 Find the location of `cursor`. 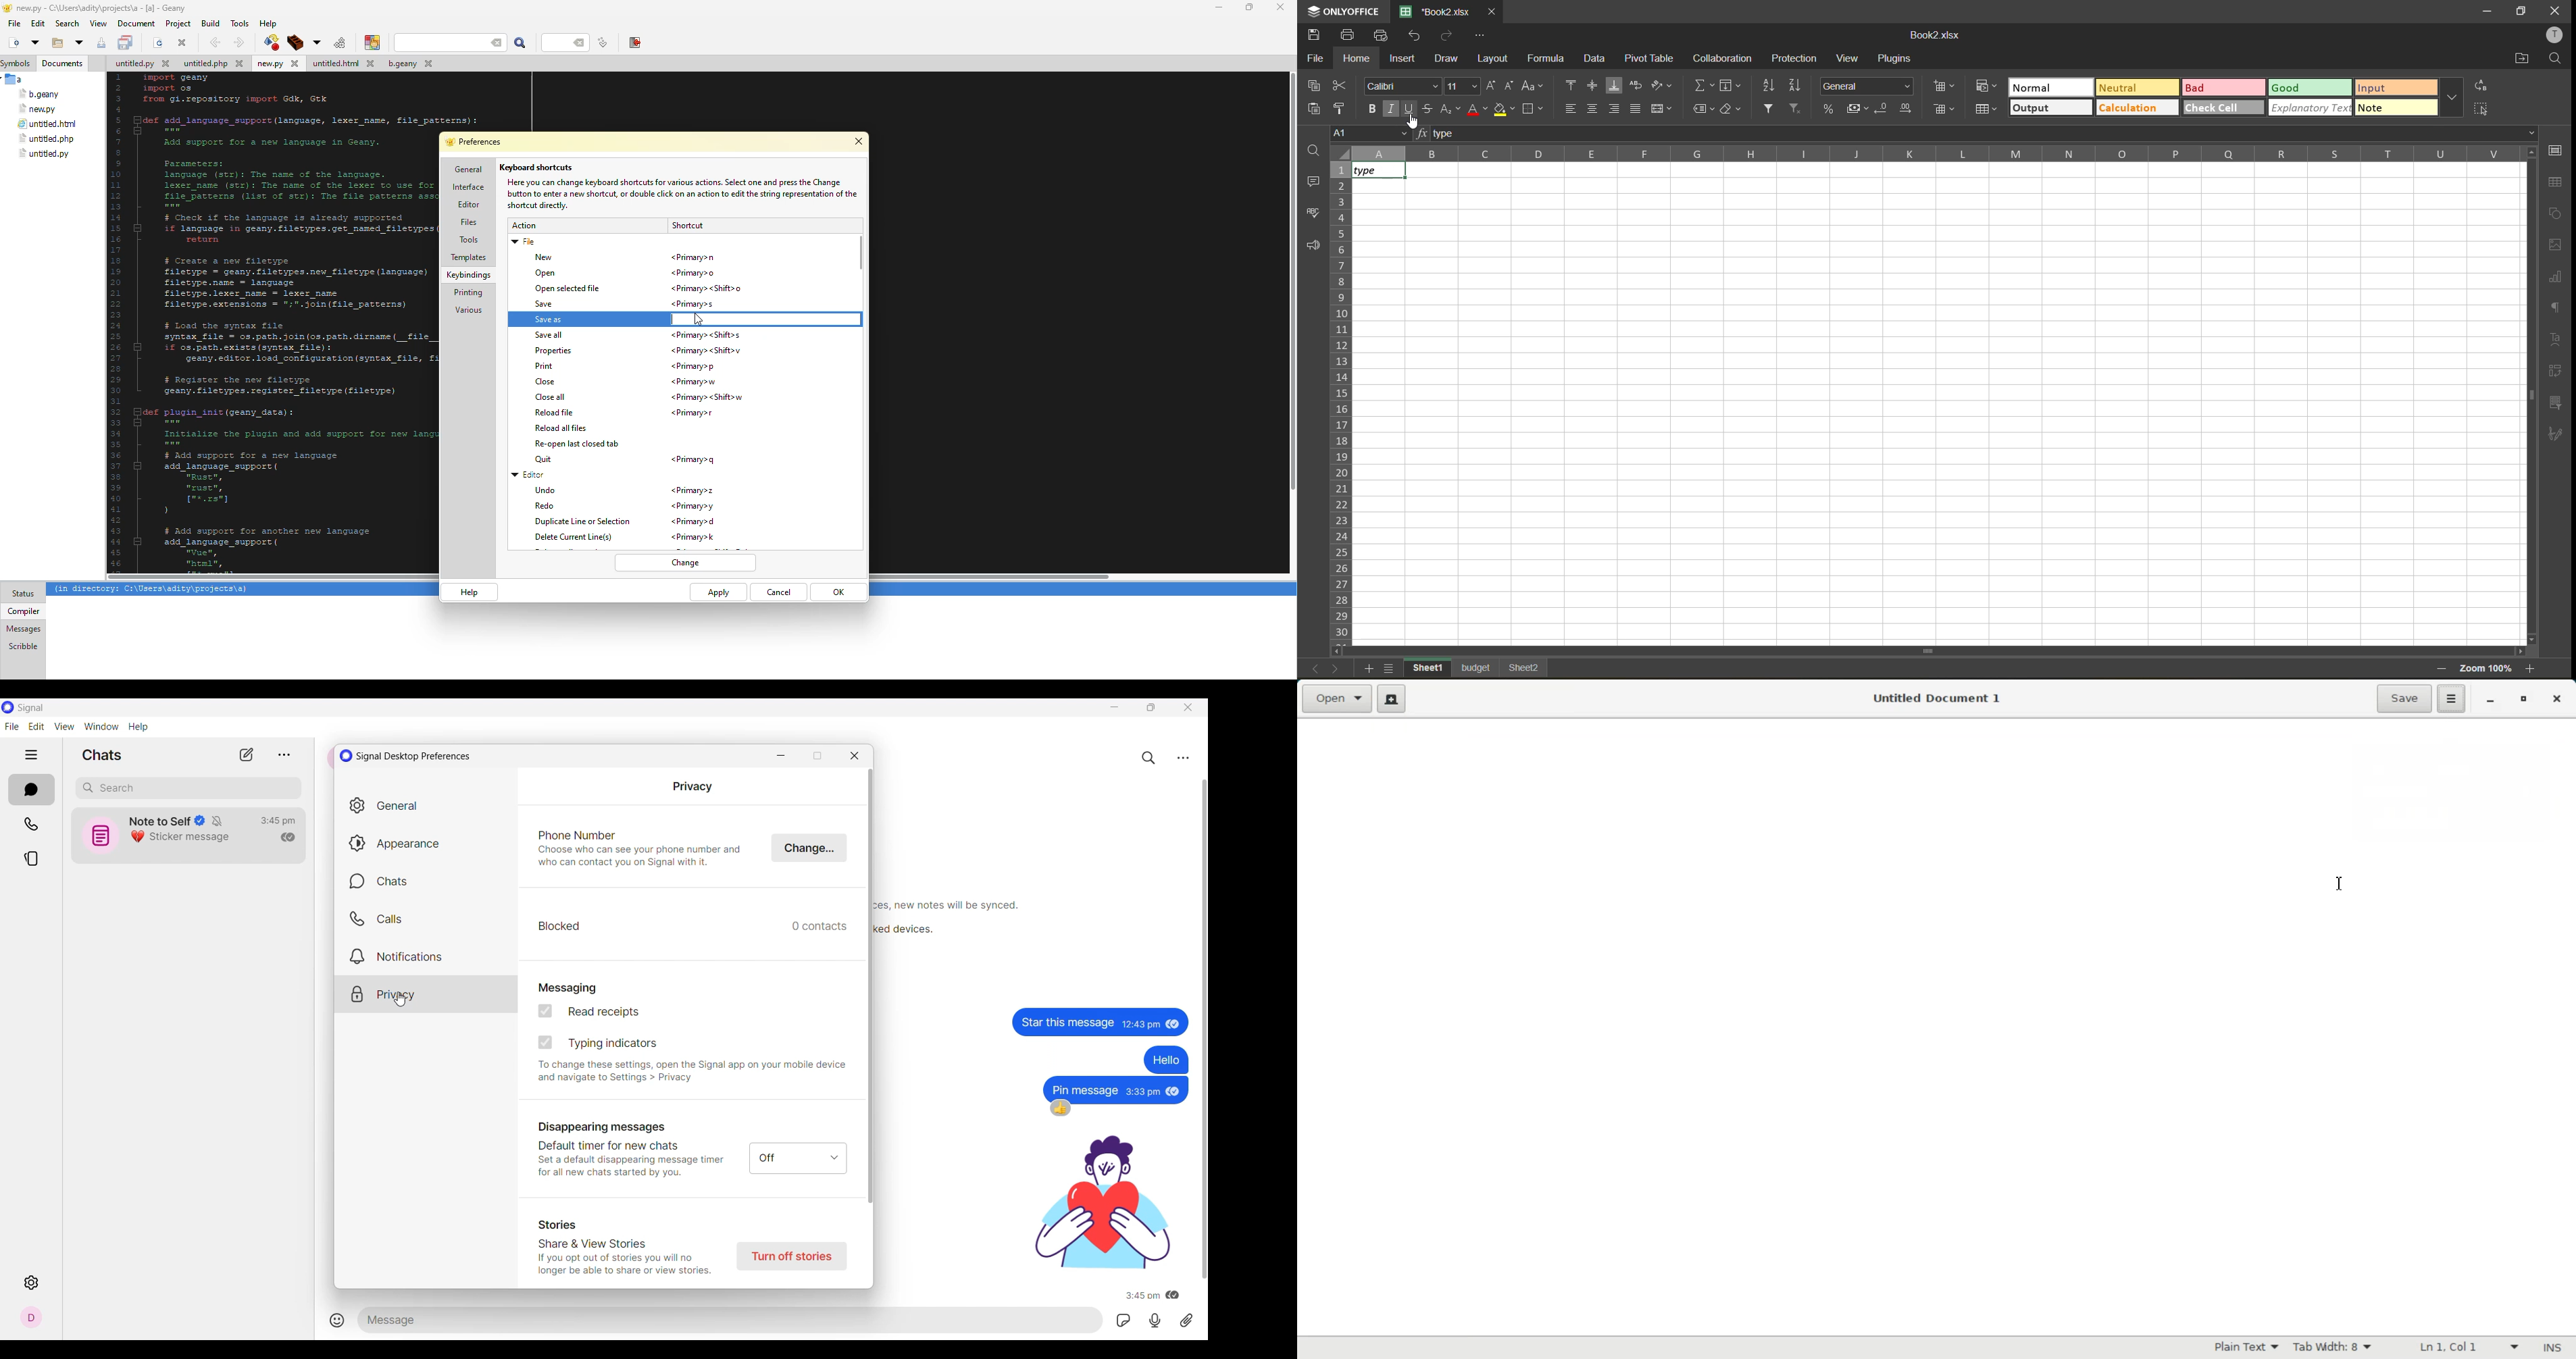

cursor is located at coordinates (1413, 119).